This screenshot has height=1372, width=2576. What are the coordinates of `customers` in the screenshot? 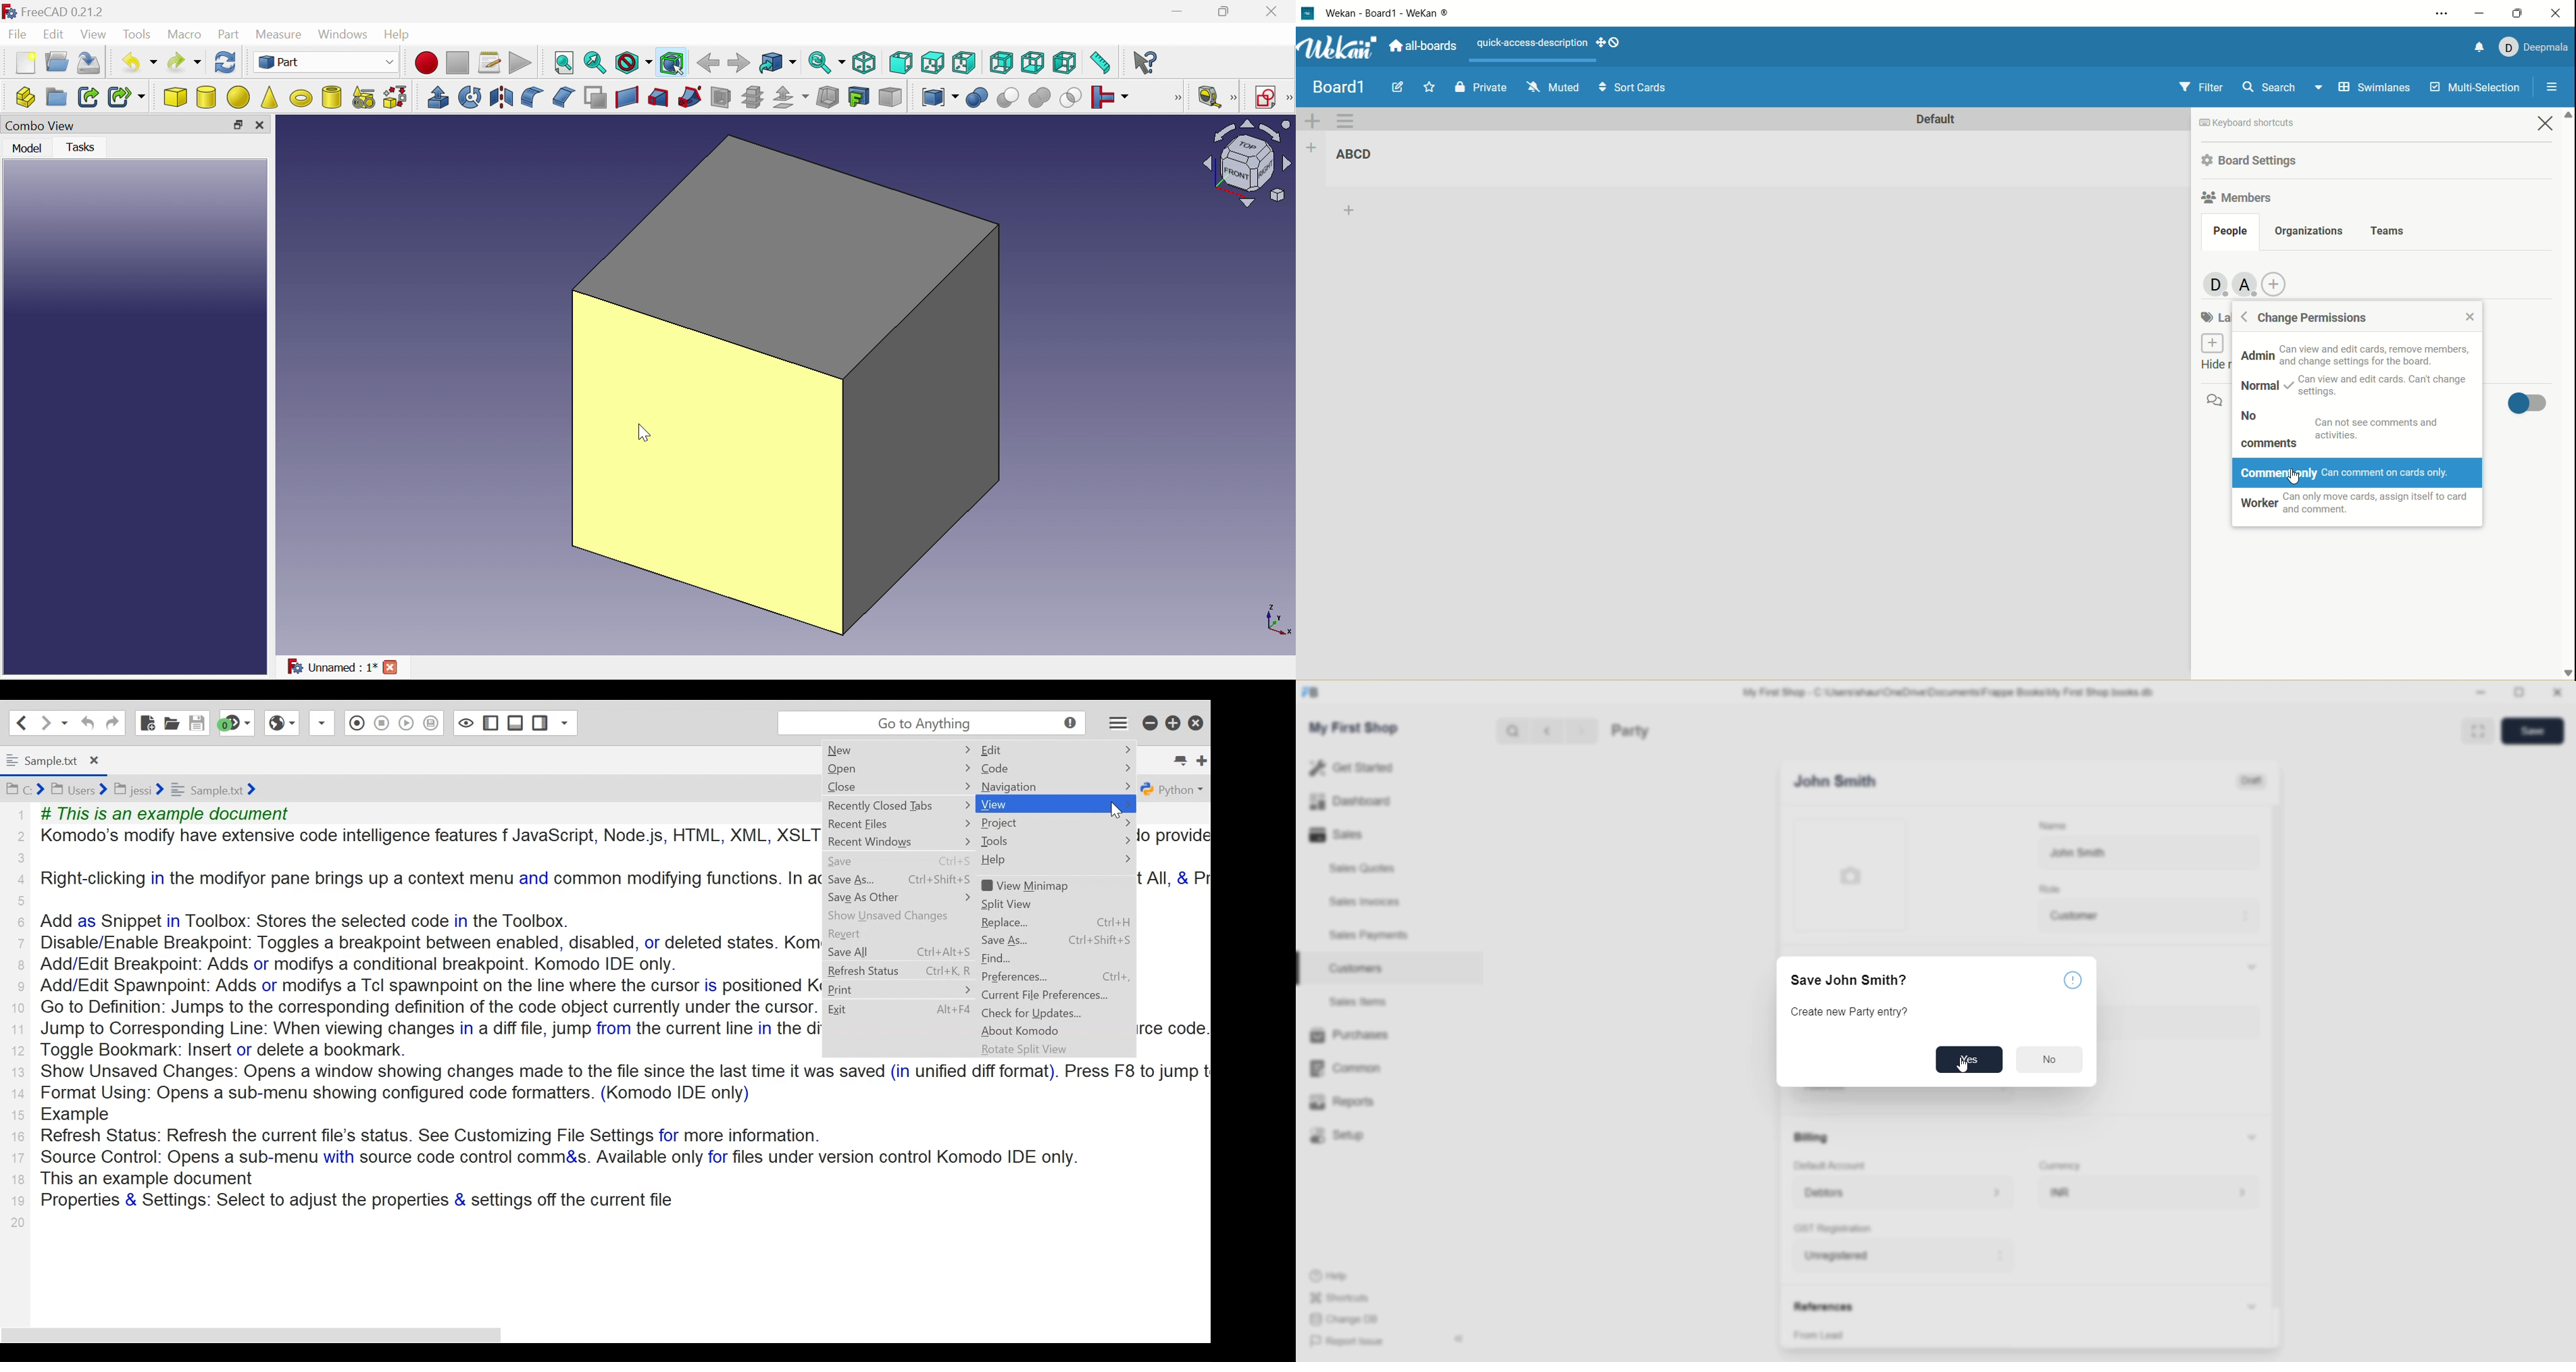 It's located at (1366, 969).